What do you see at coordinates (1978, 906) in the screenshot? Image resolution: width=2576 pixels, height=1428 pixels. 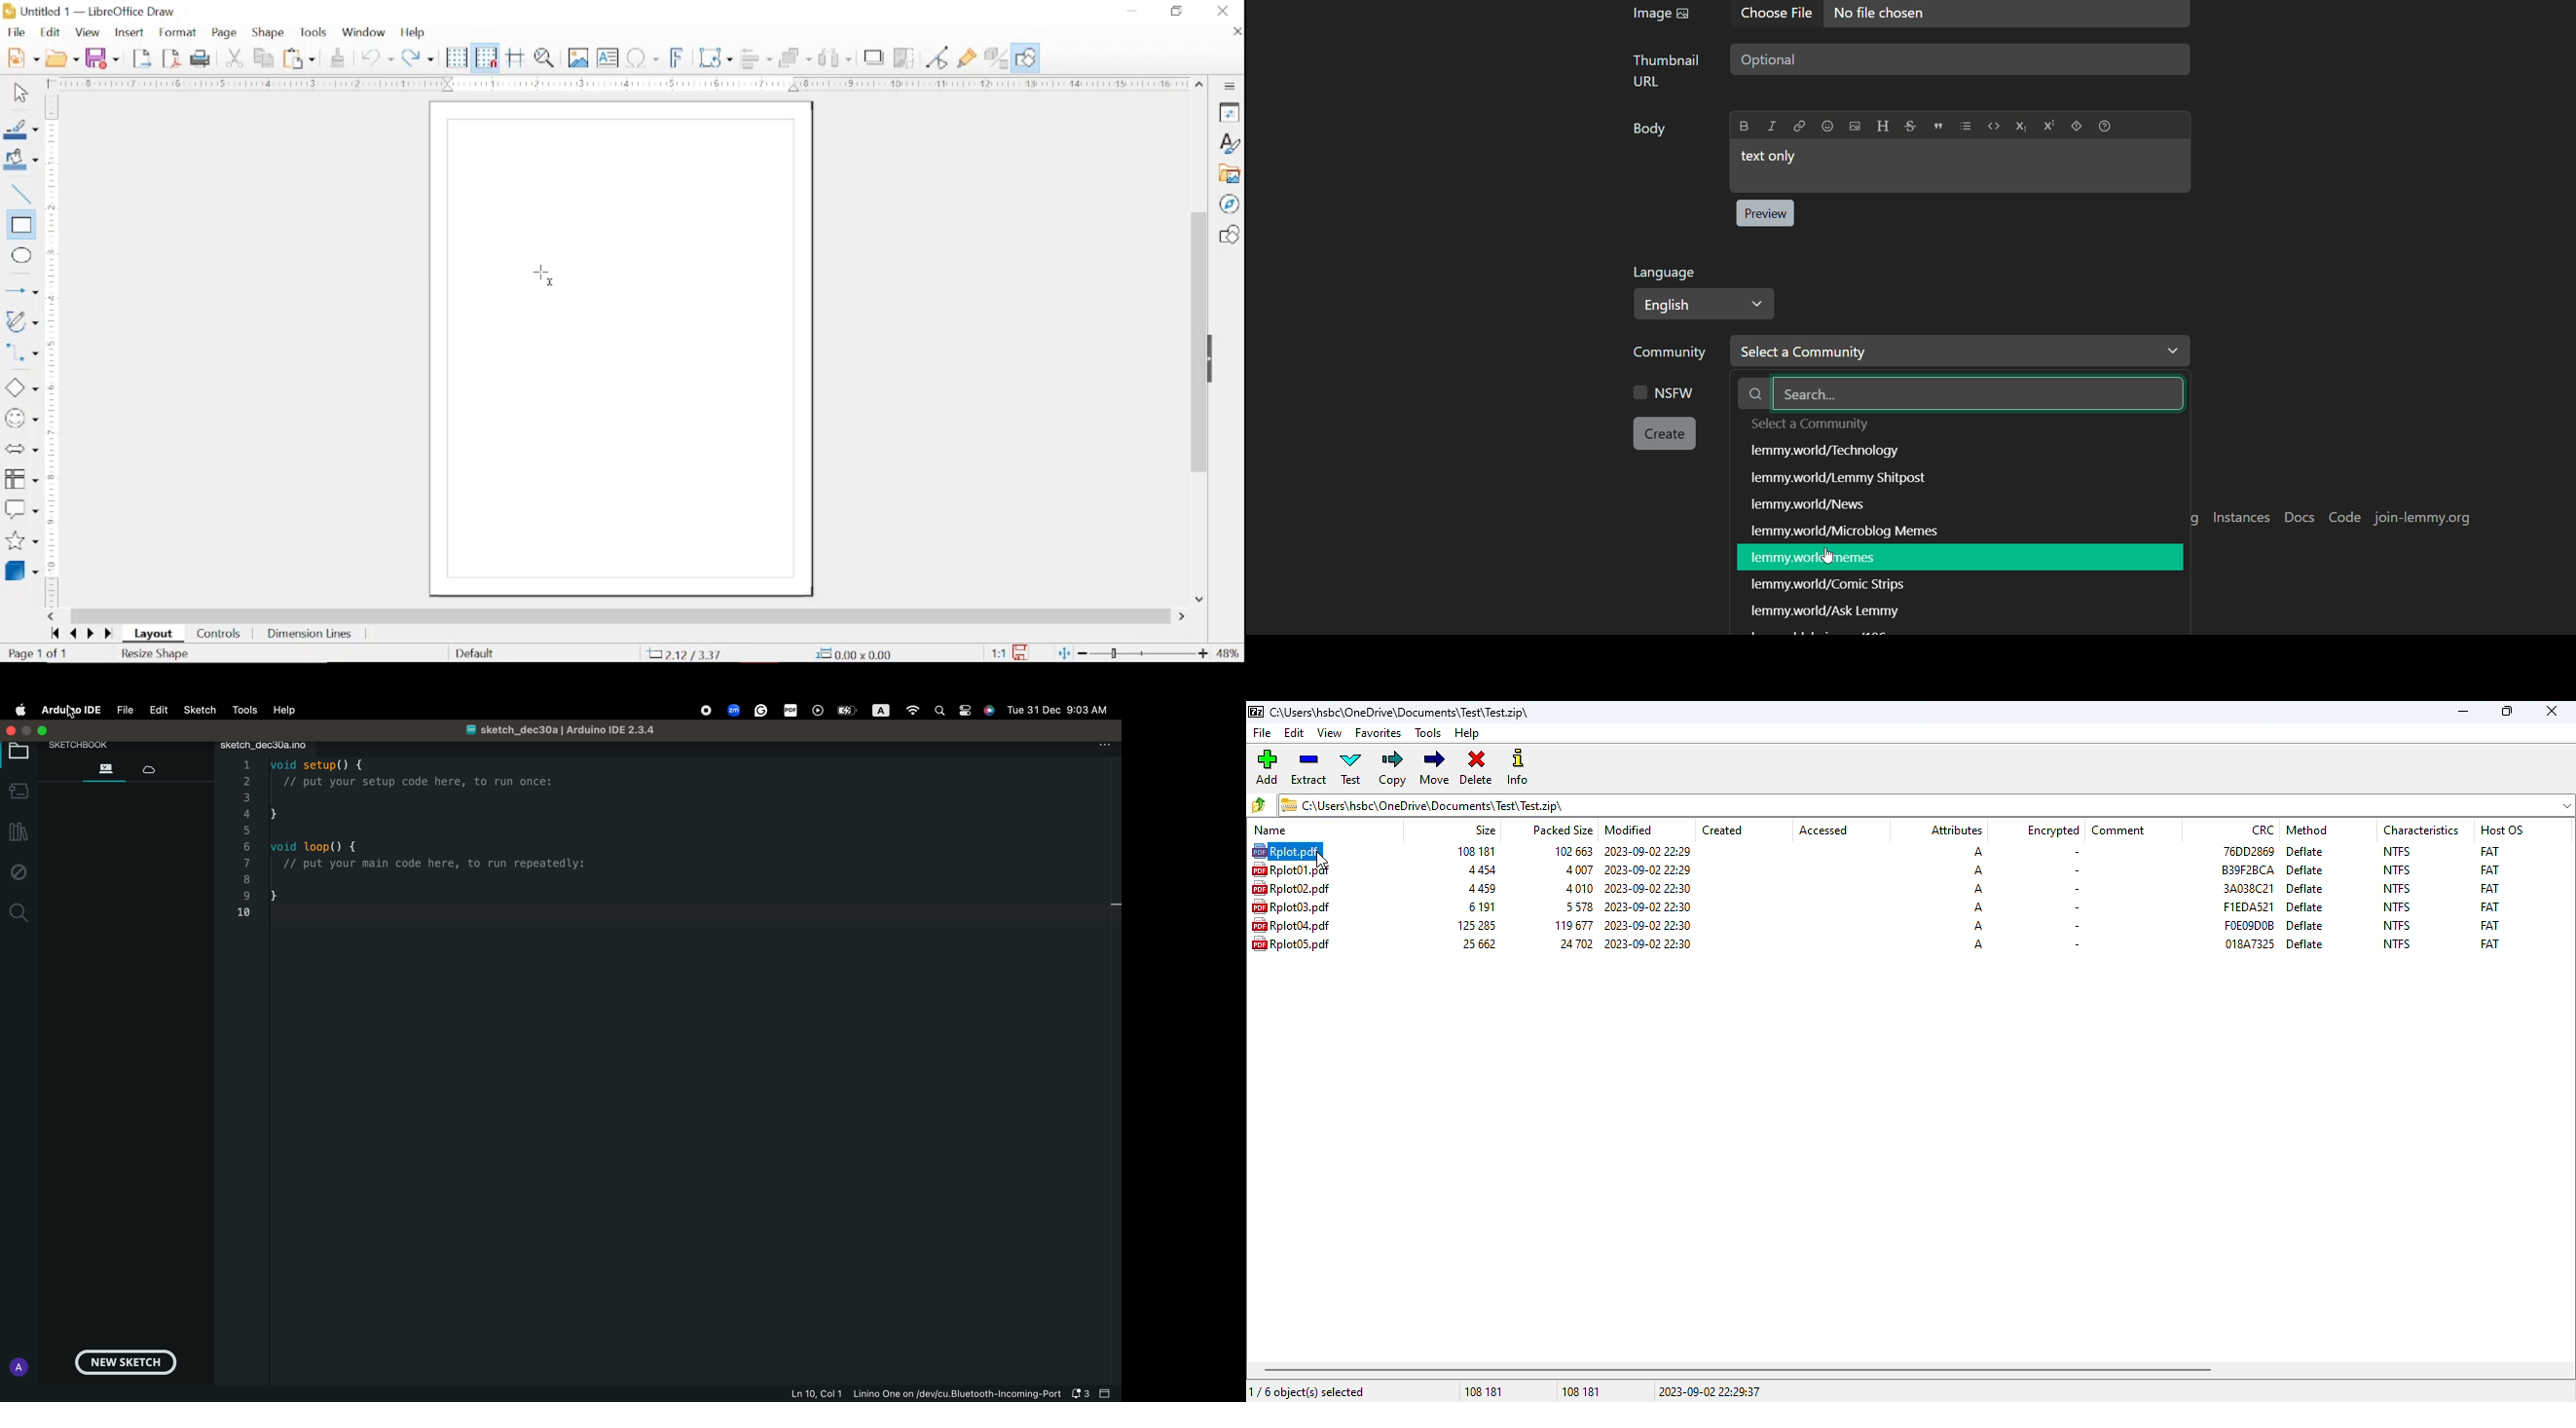 I see `A` at bounding box center [1978, 906].